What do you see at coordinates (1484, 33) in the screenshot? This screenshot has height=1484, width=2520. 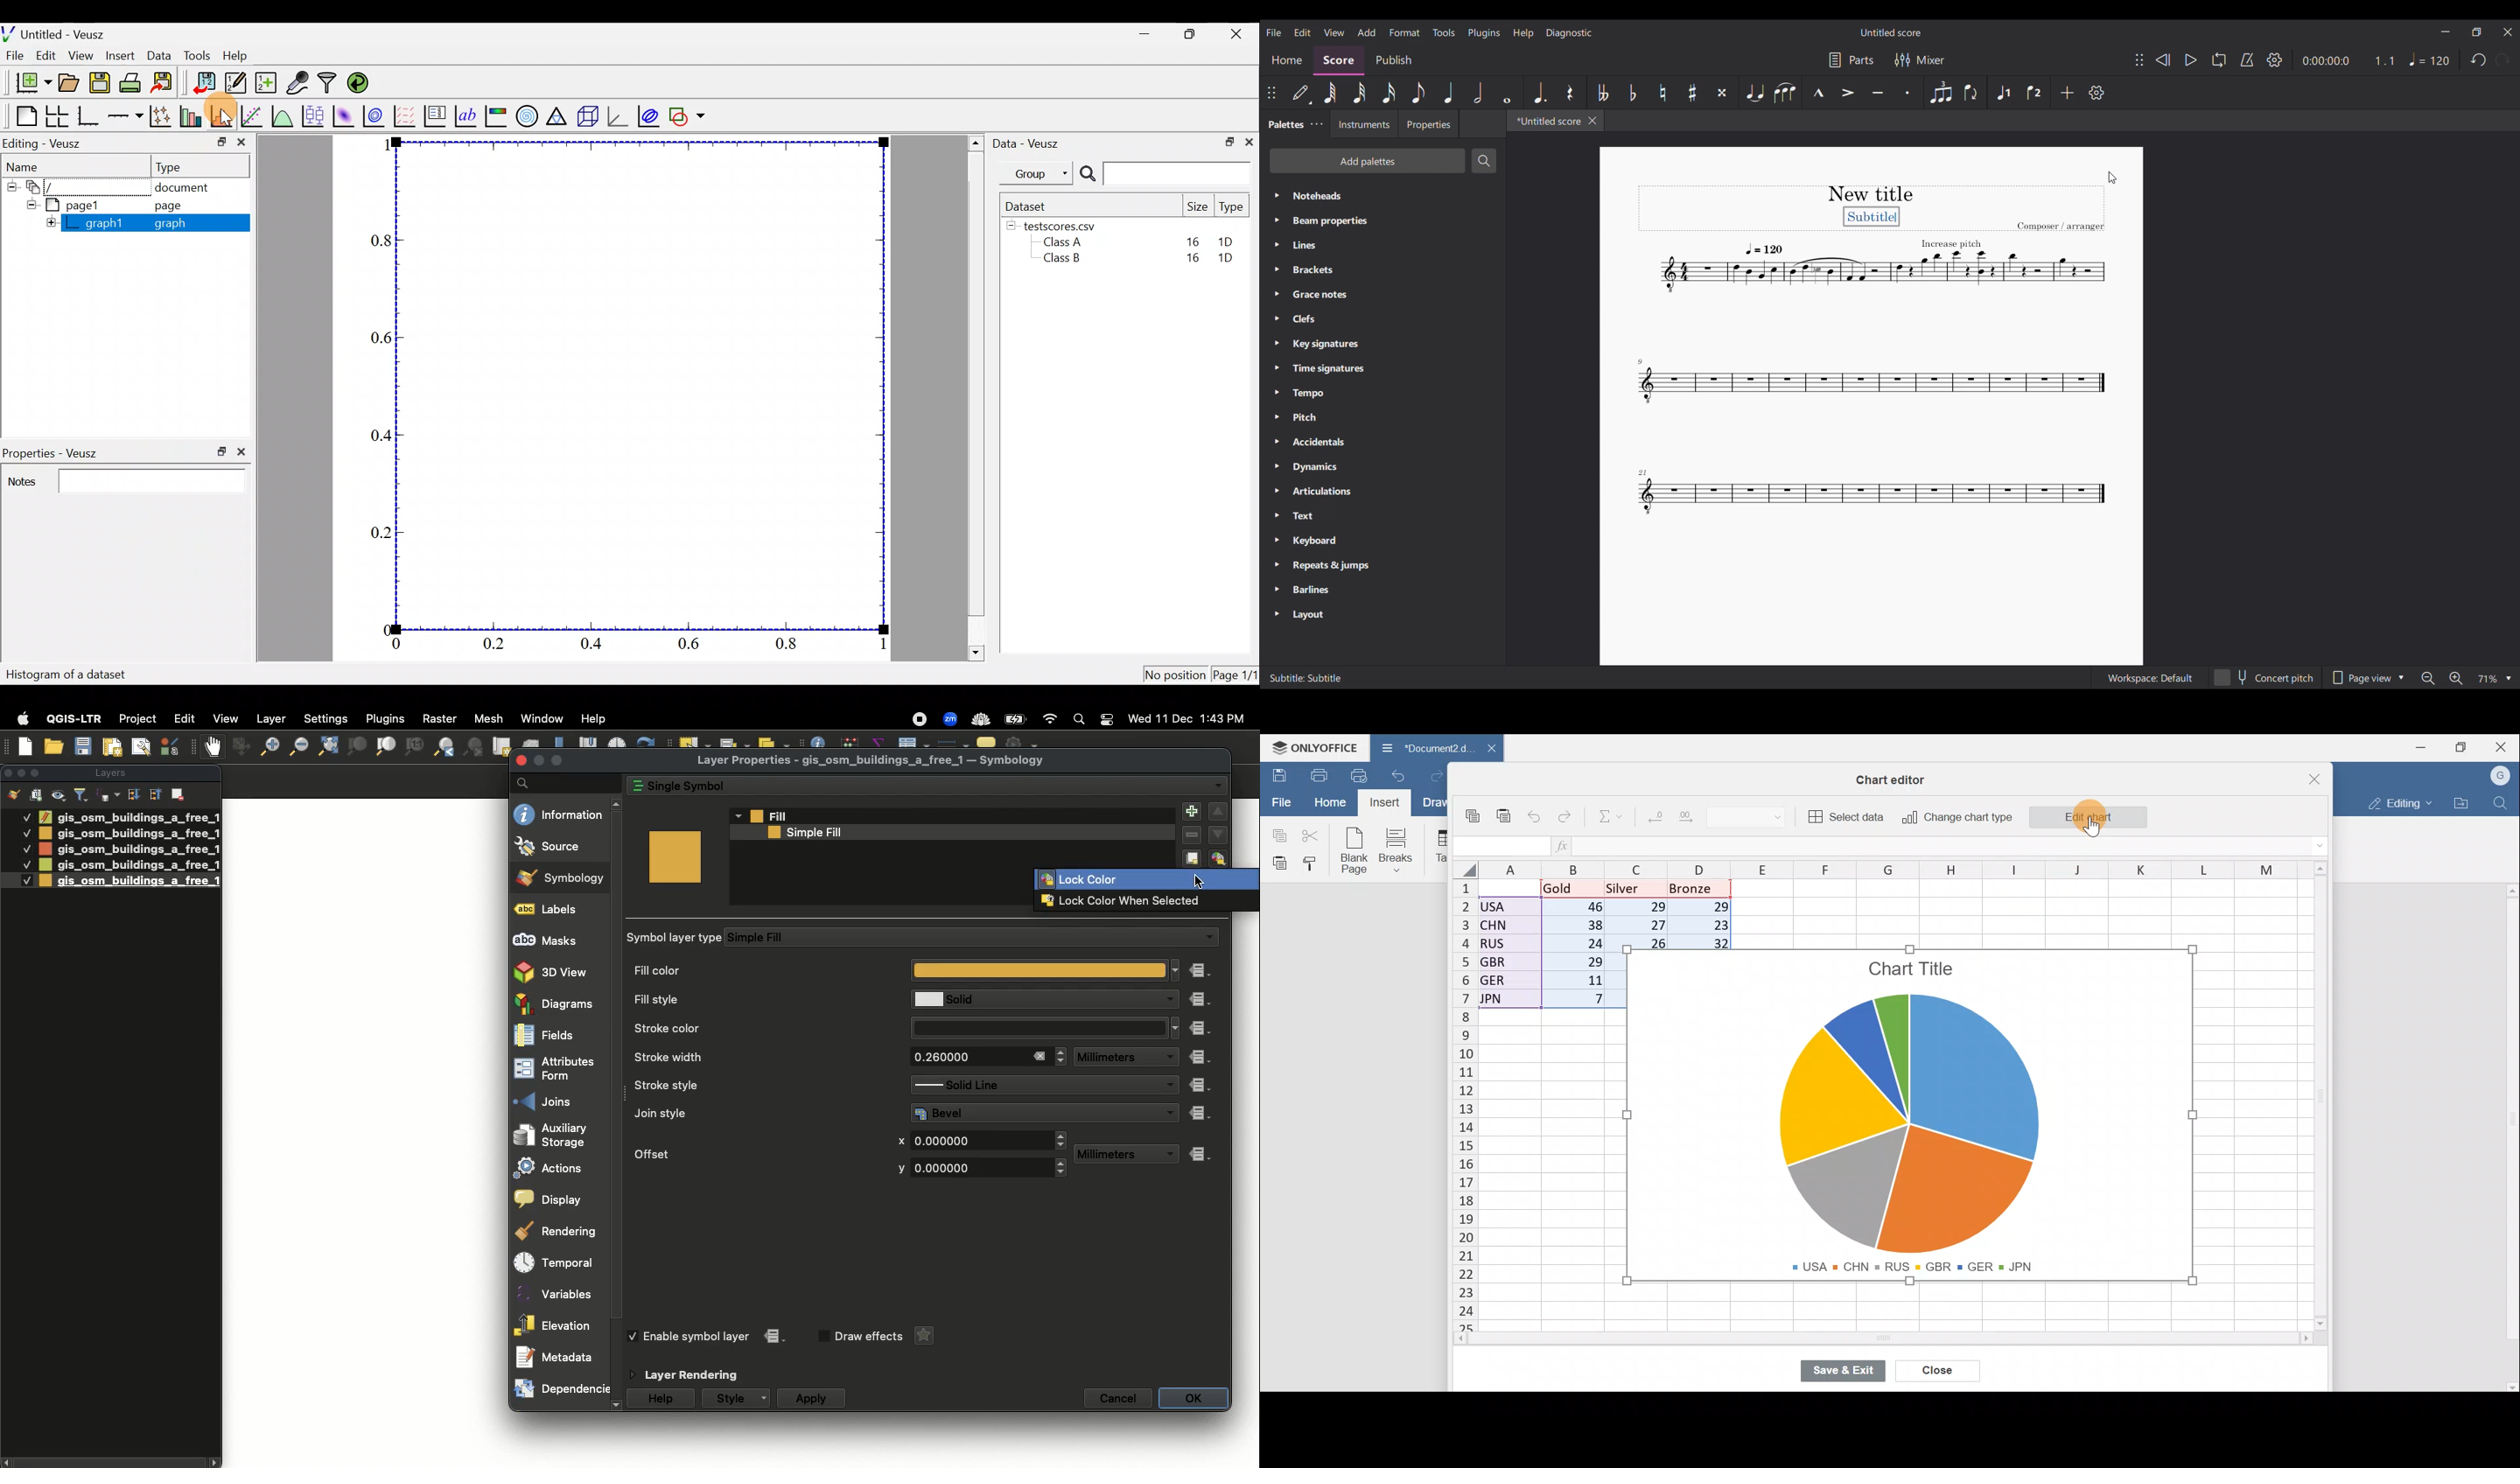 I see `Plugins menu` at bounding box center [1484, 33].